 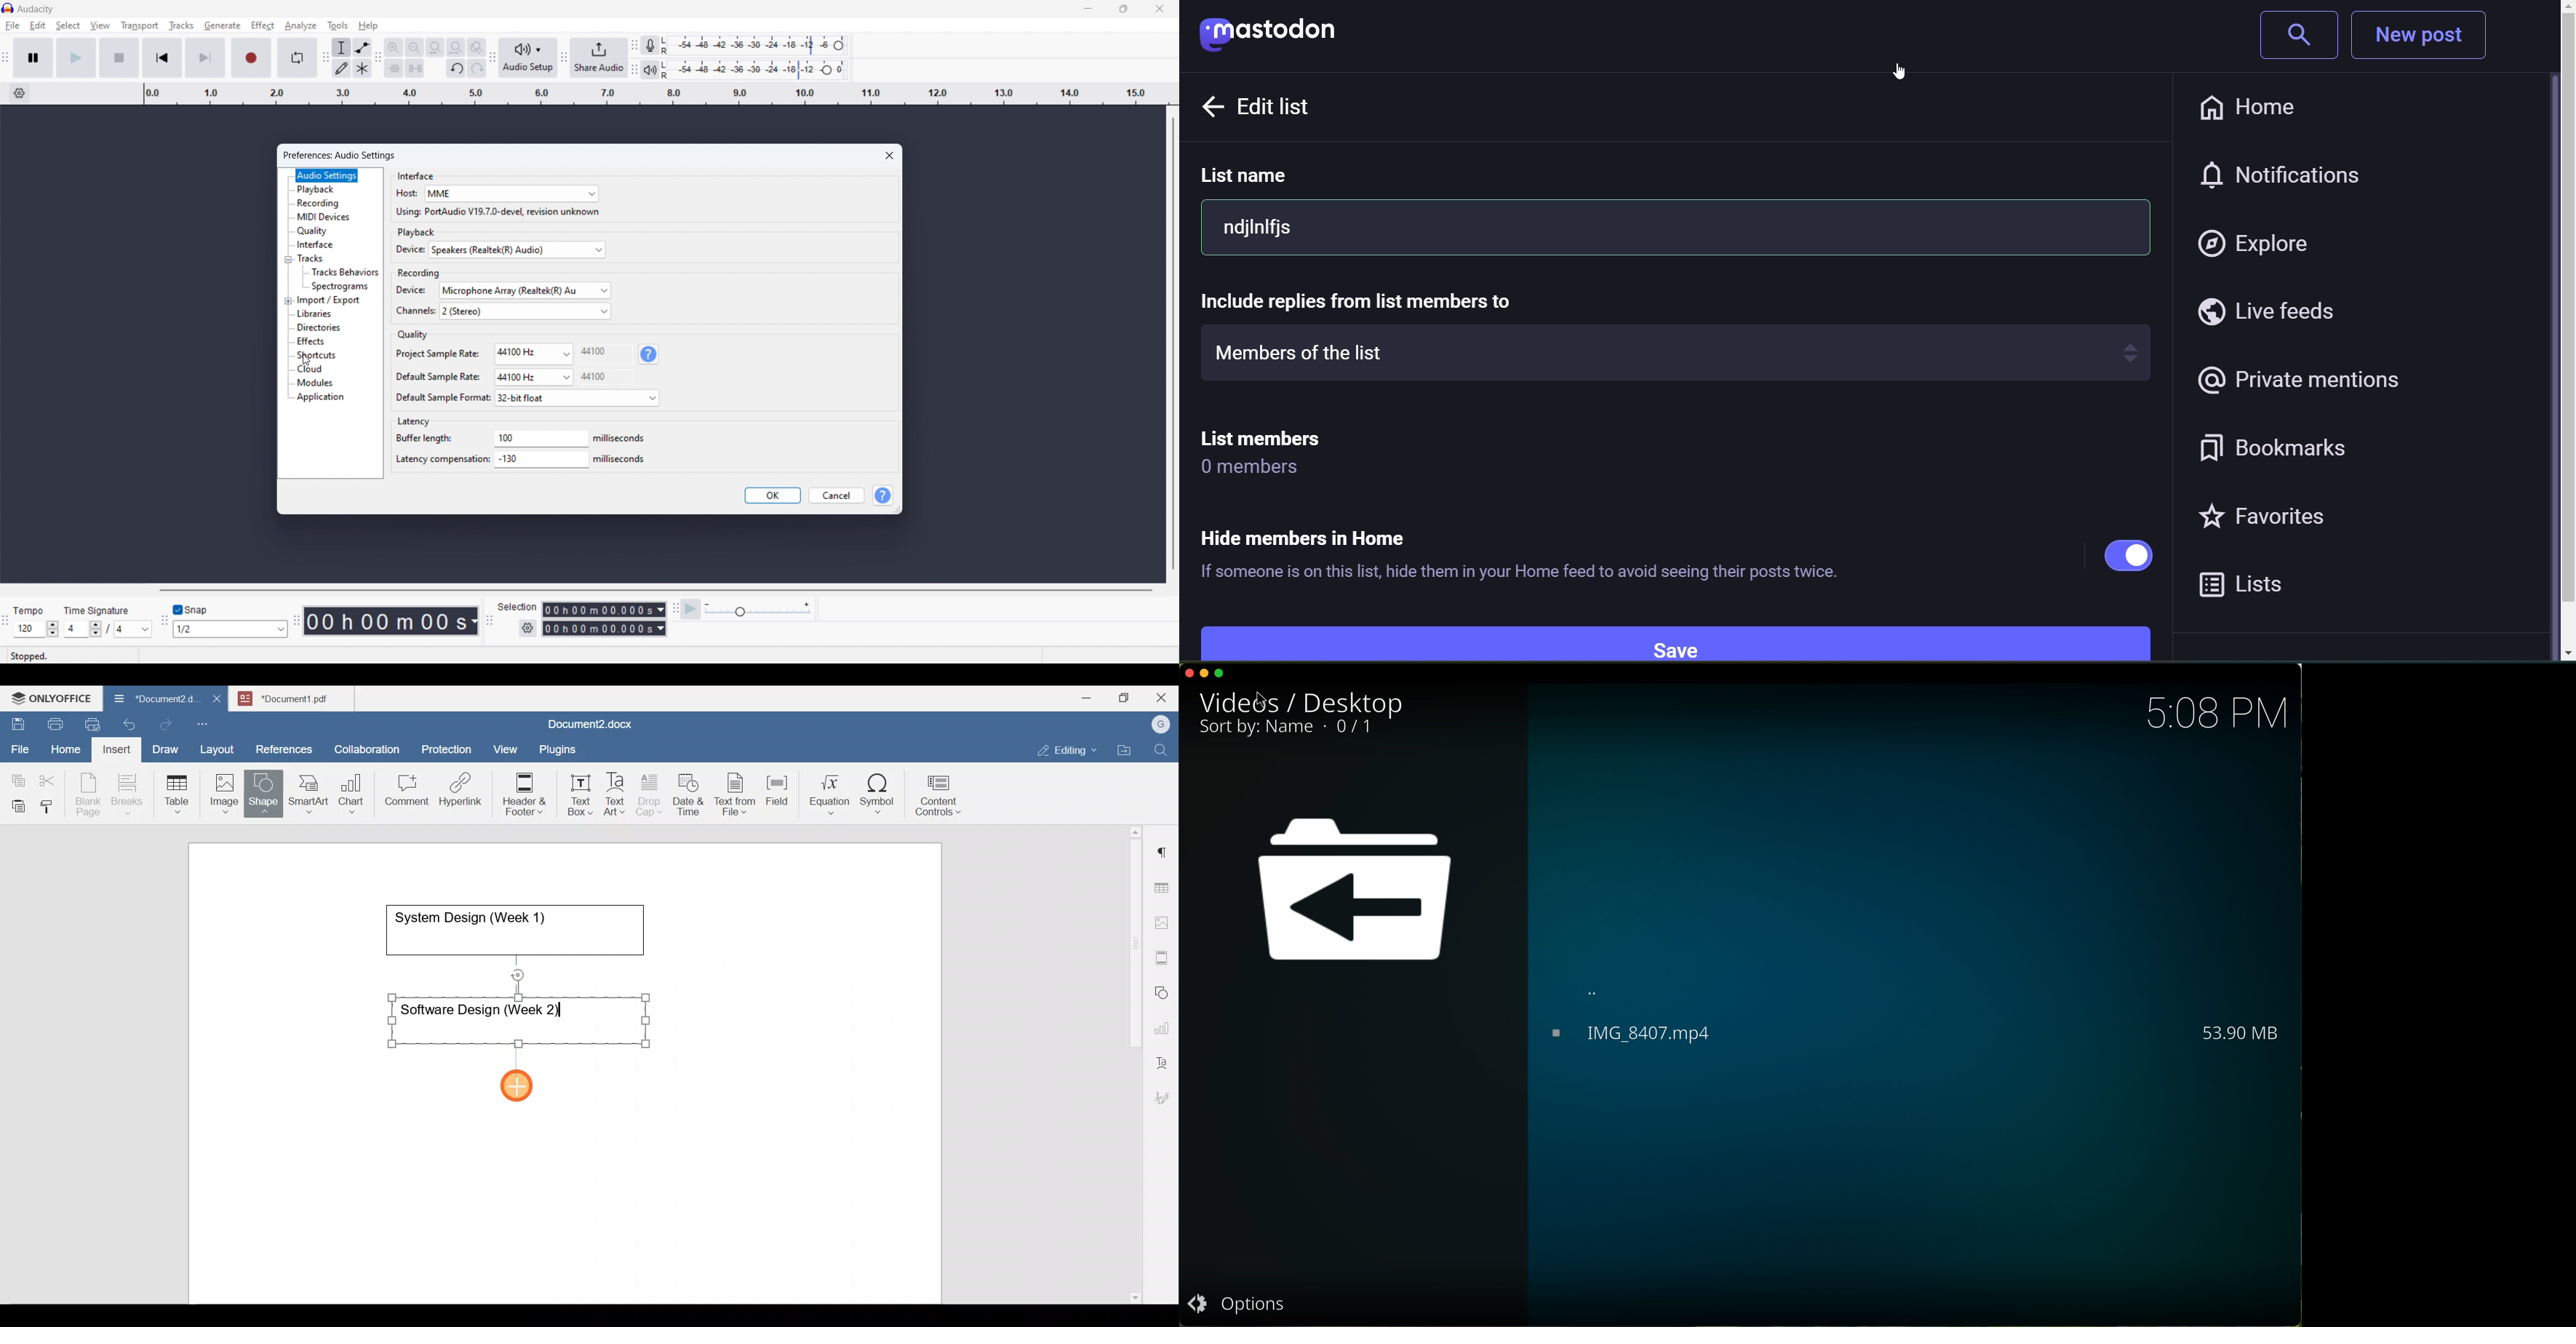 What do you see at coordinates (691, 609) in the screenshot?
I see `play at speed` at bounding box center [691, 609].